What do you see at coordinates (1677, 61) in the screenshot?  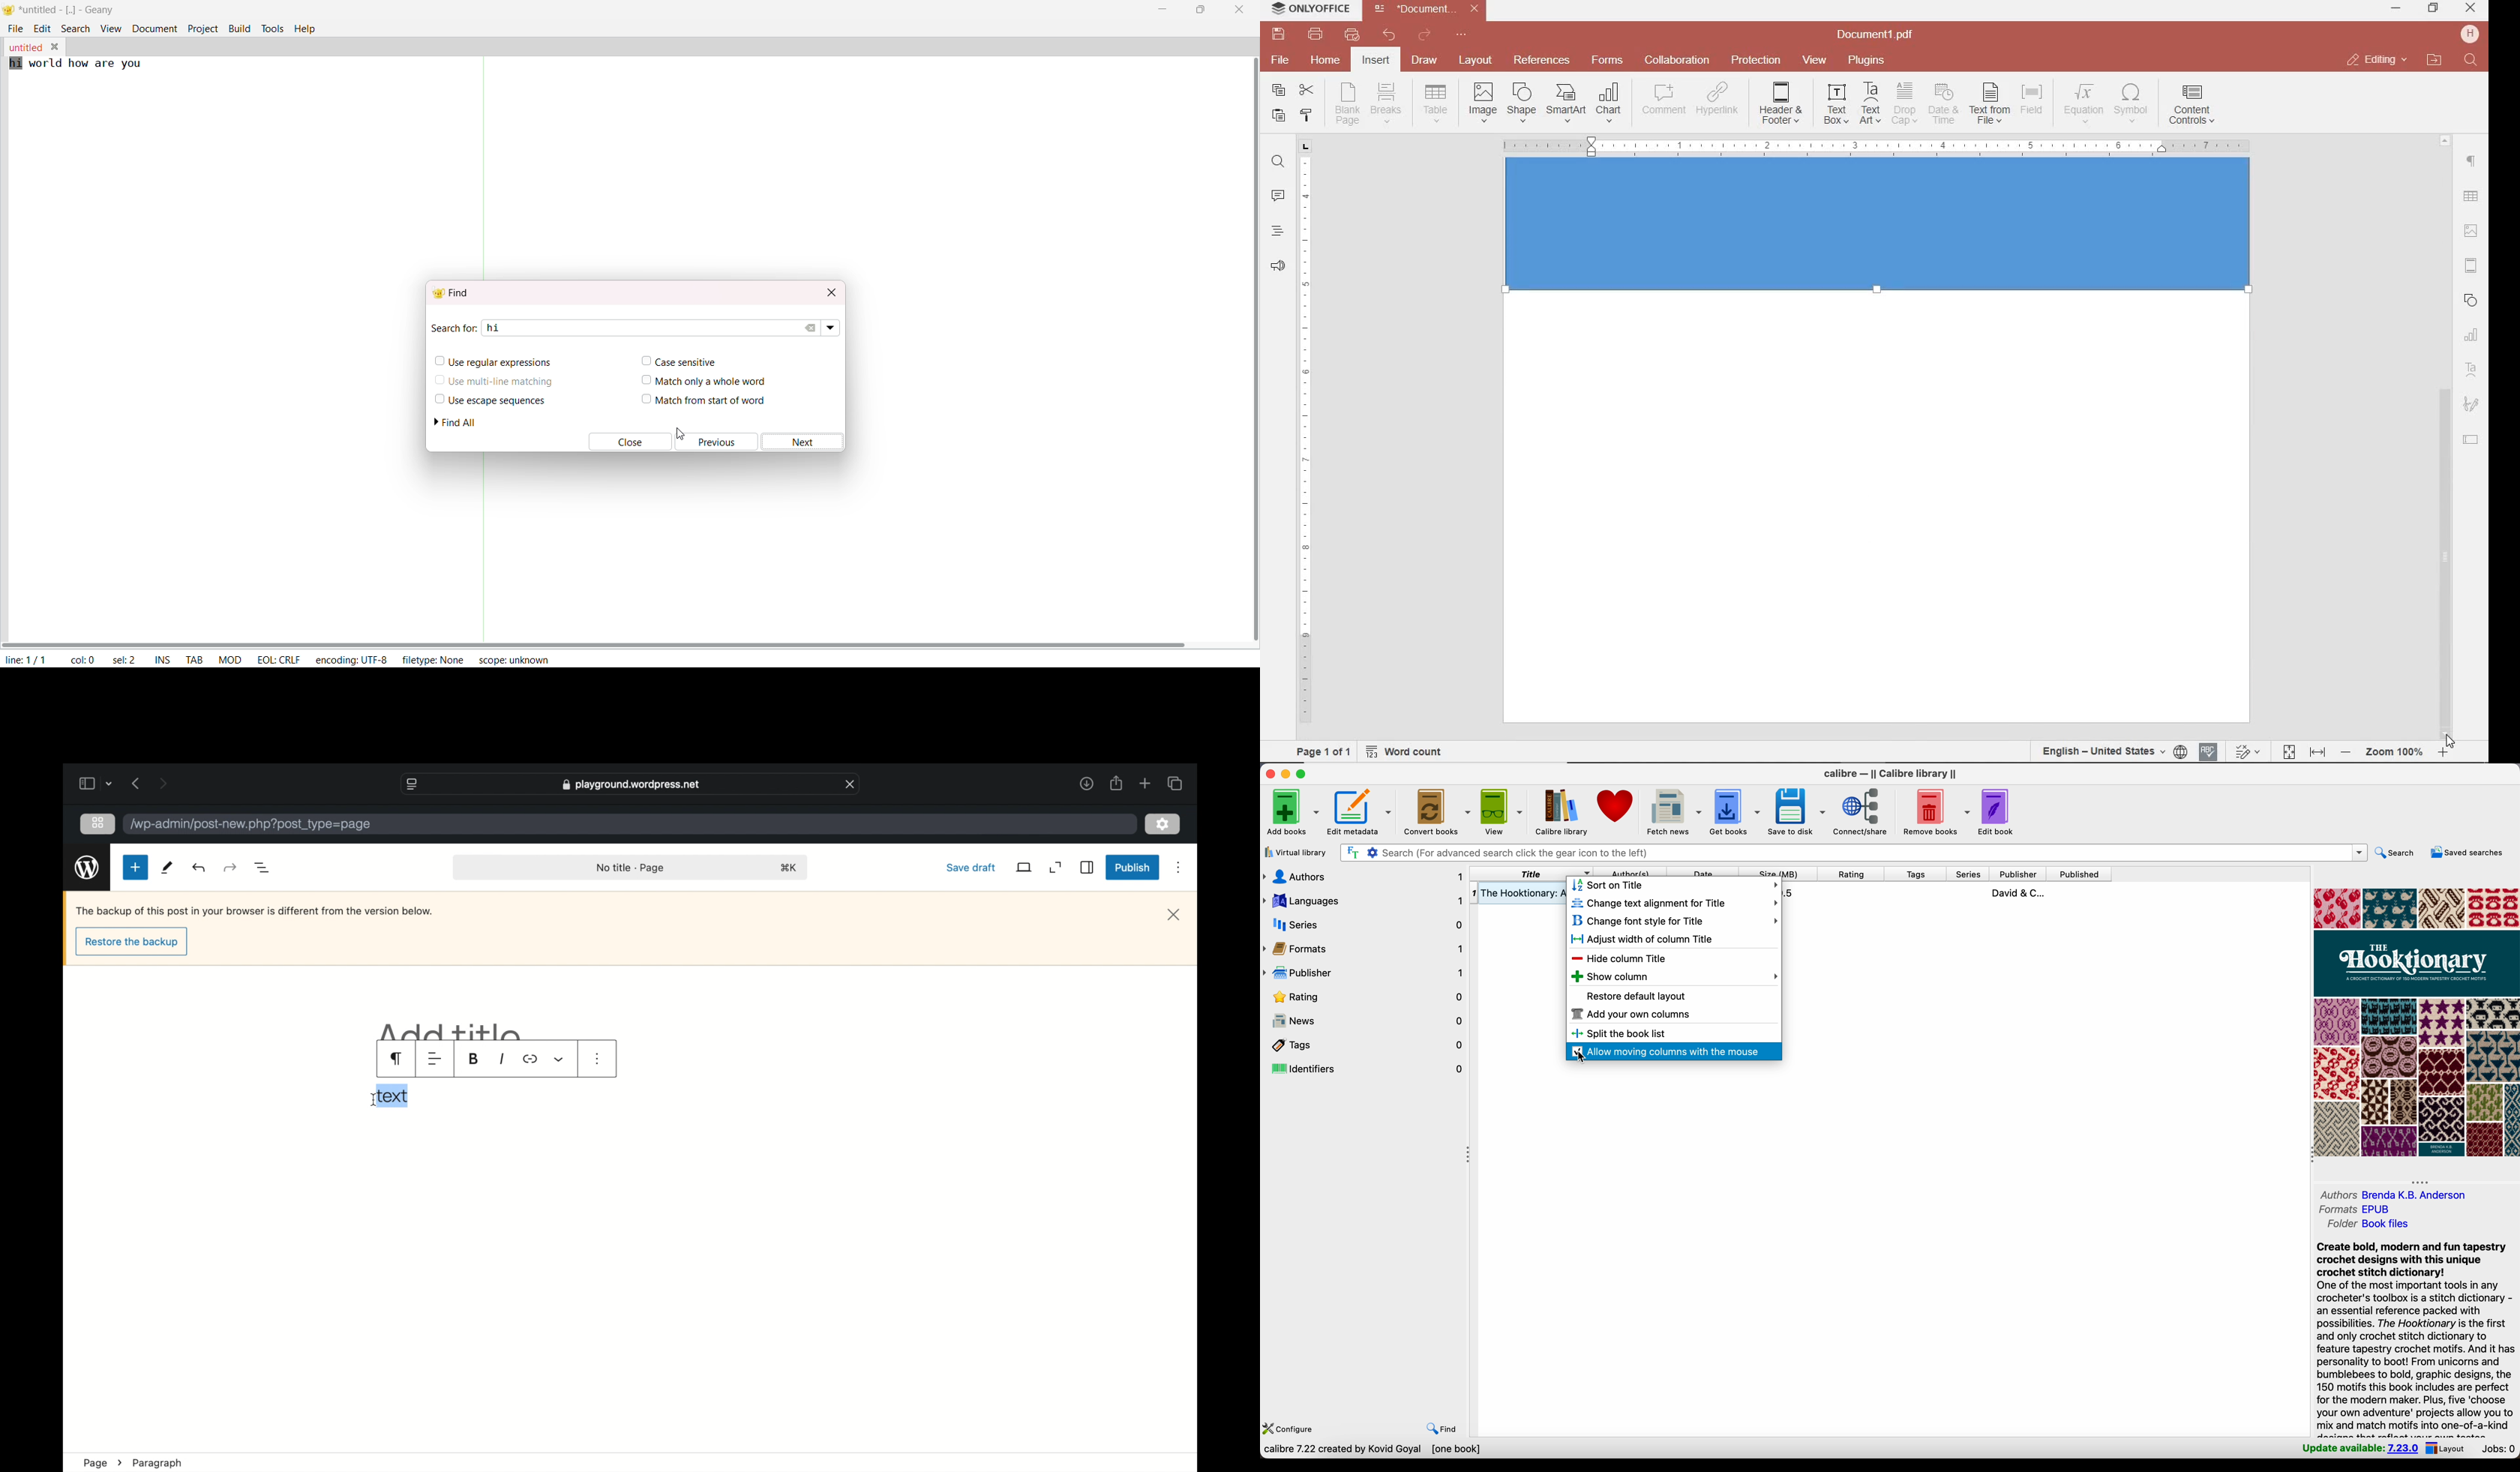 I see `collaboration` at bounding box center [1677, 61].